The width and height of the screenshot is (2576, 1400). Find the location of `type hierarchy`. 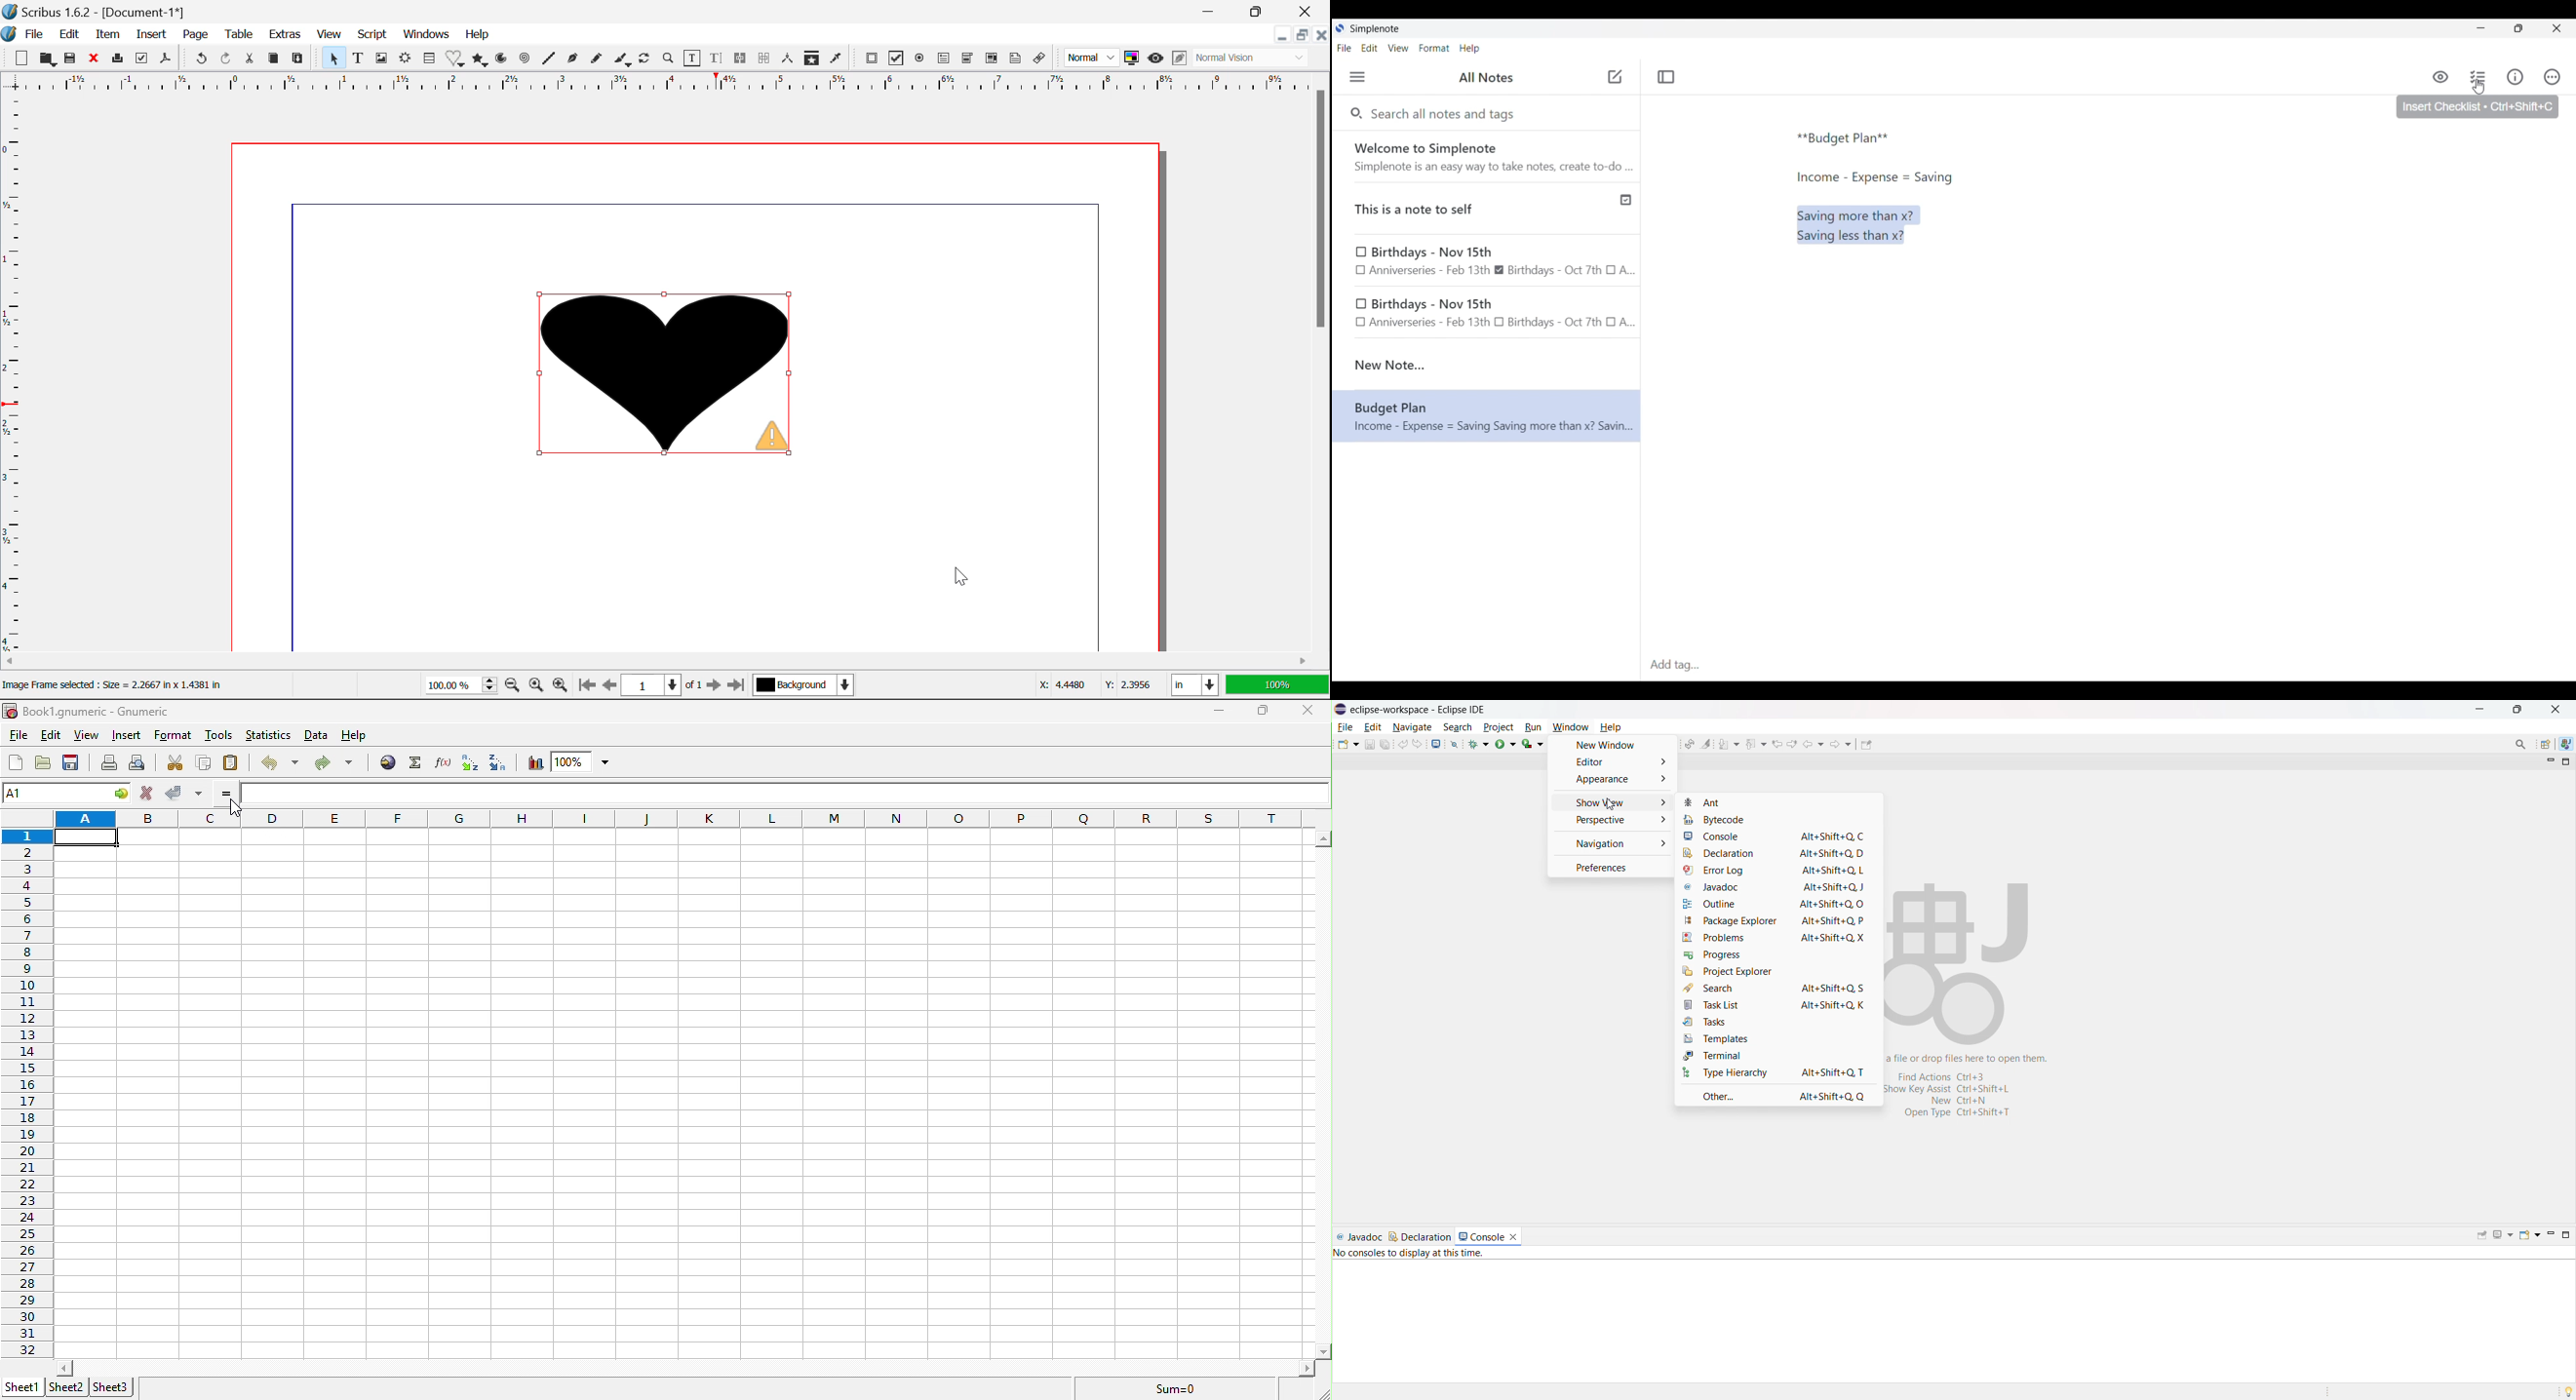

type hierarchy is located at coordinates (1778, 1073).